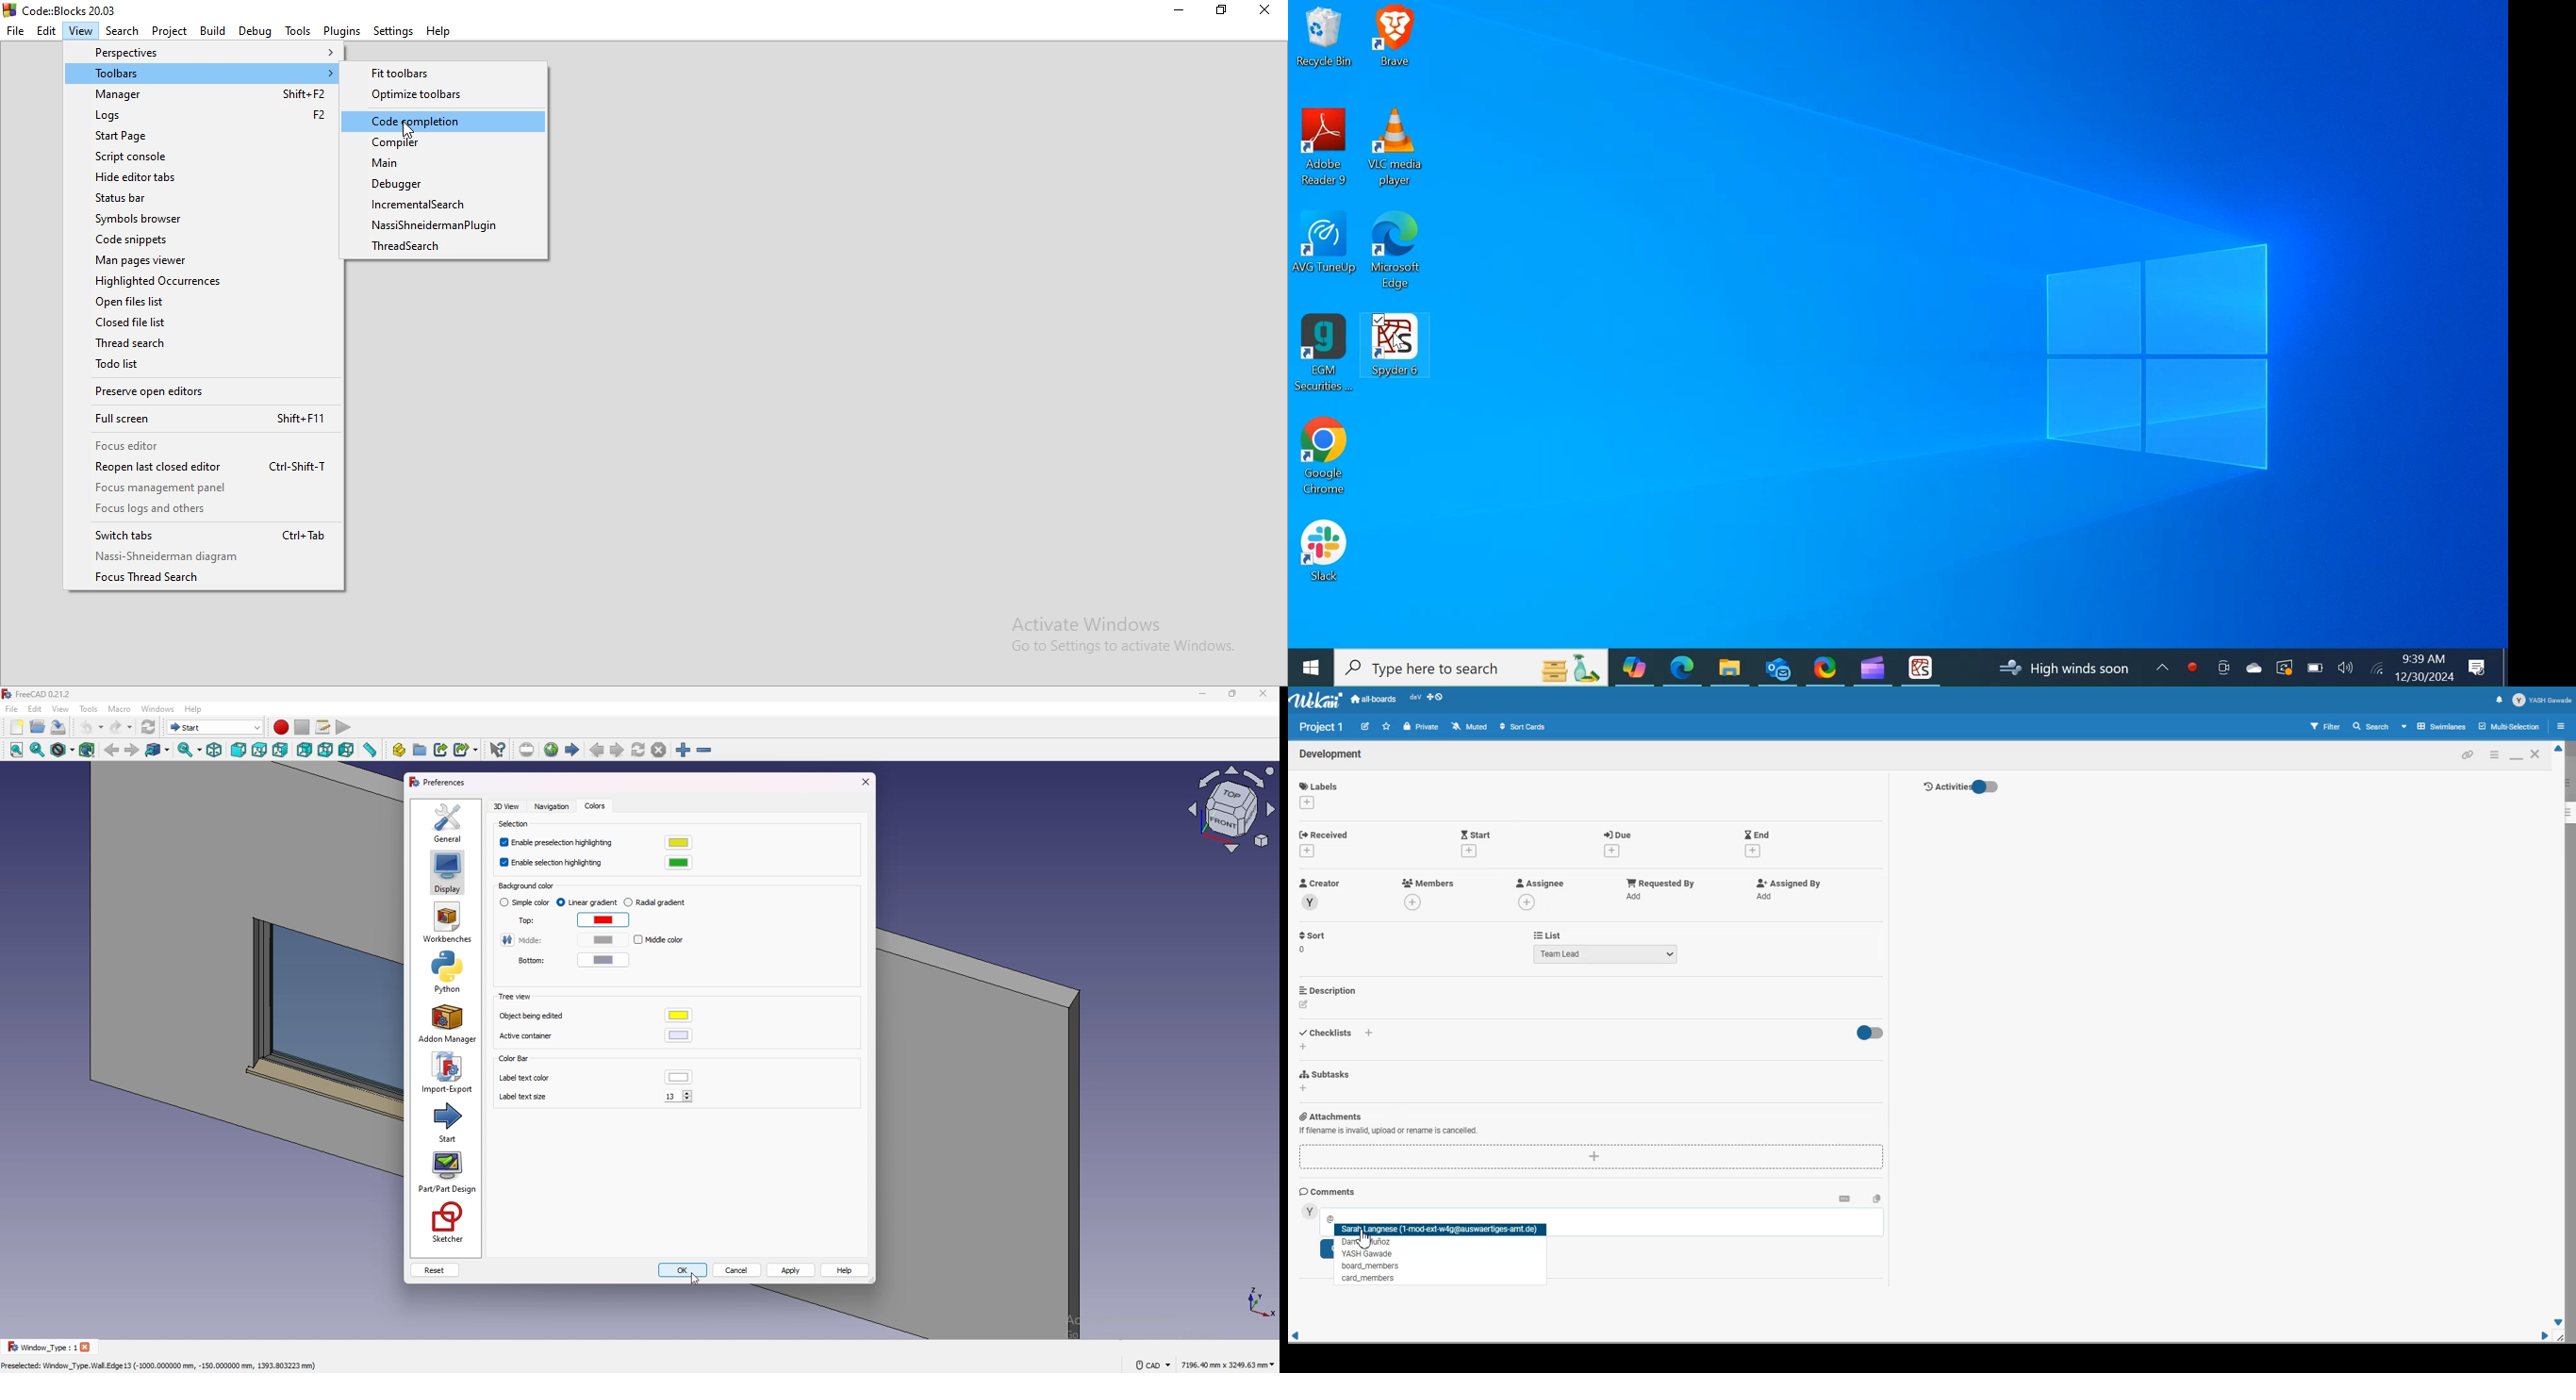 Image resolution: width=2576 pixels, height=1400 pixels. Describe the element at coordinates (447, 922) in the screenshot. I see `workbenches` at that location.